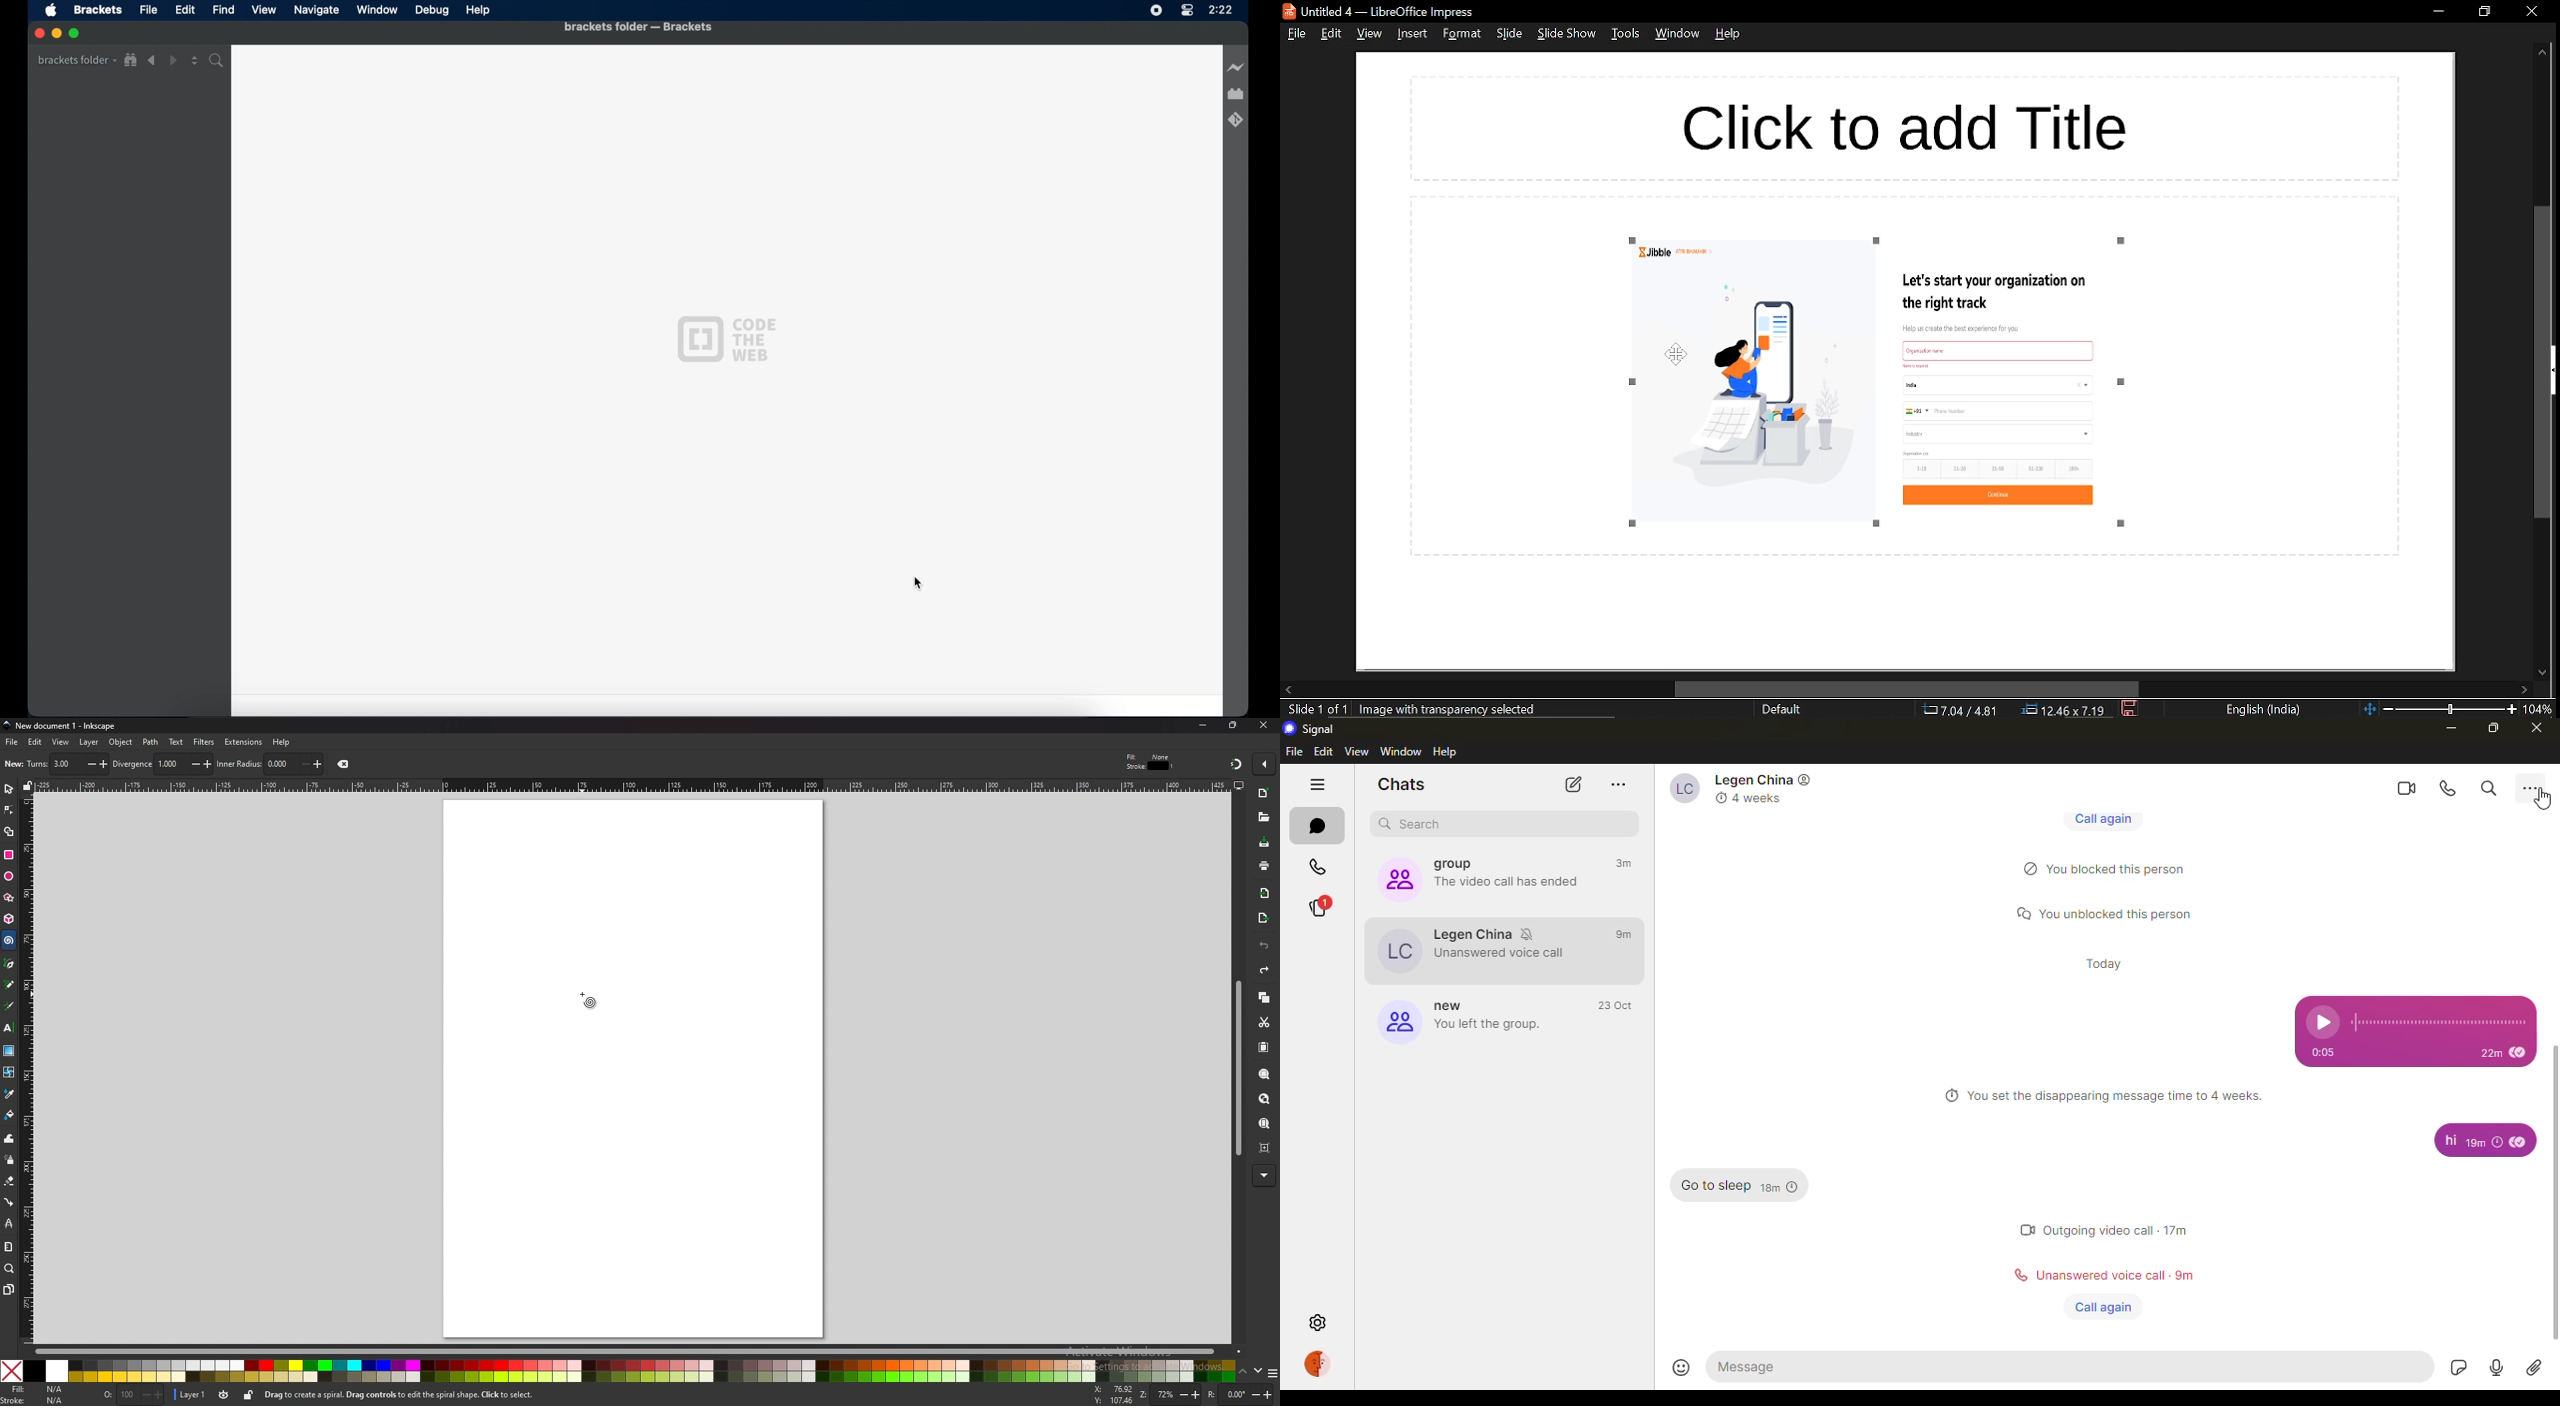 The image size is (2576, 1428). I want to click on minimize, so click(57, 33).